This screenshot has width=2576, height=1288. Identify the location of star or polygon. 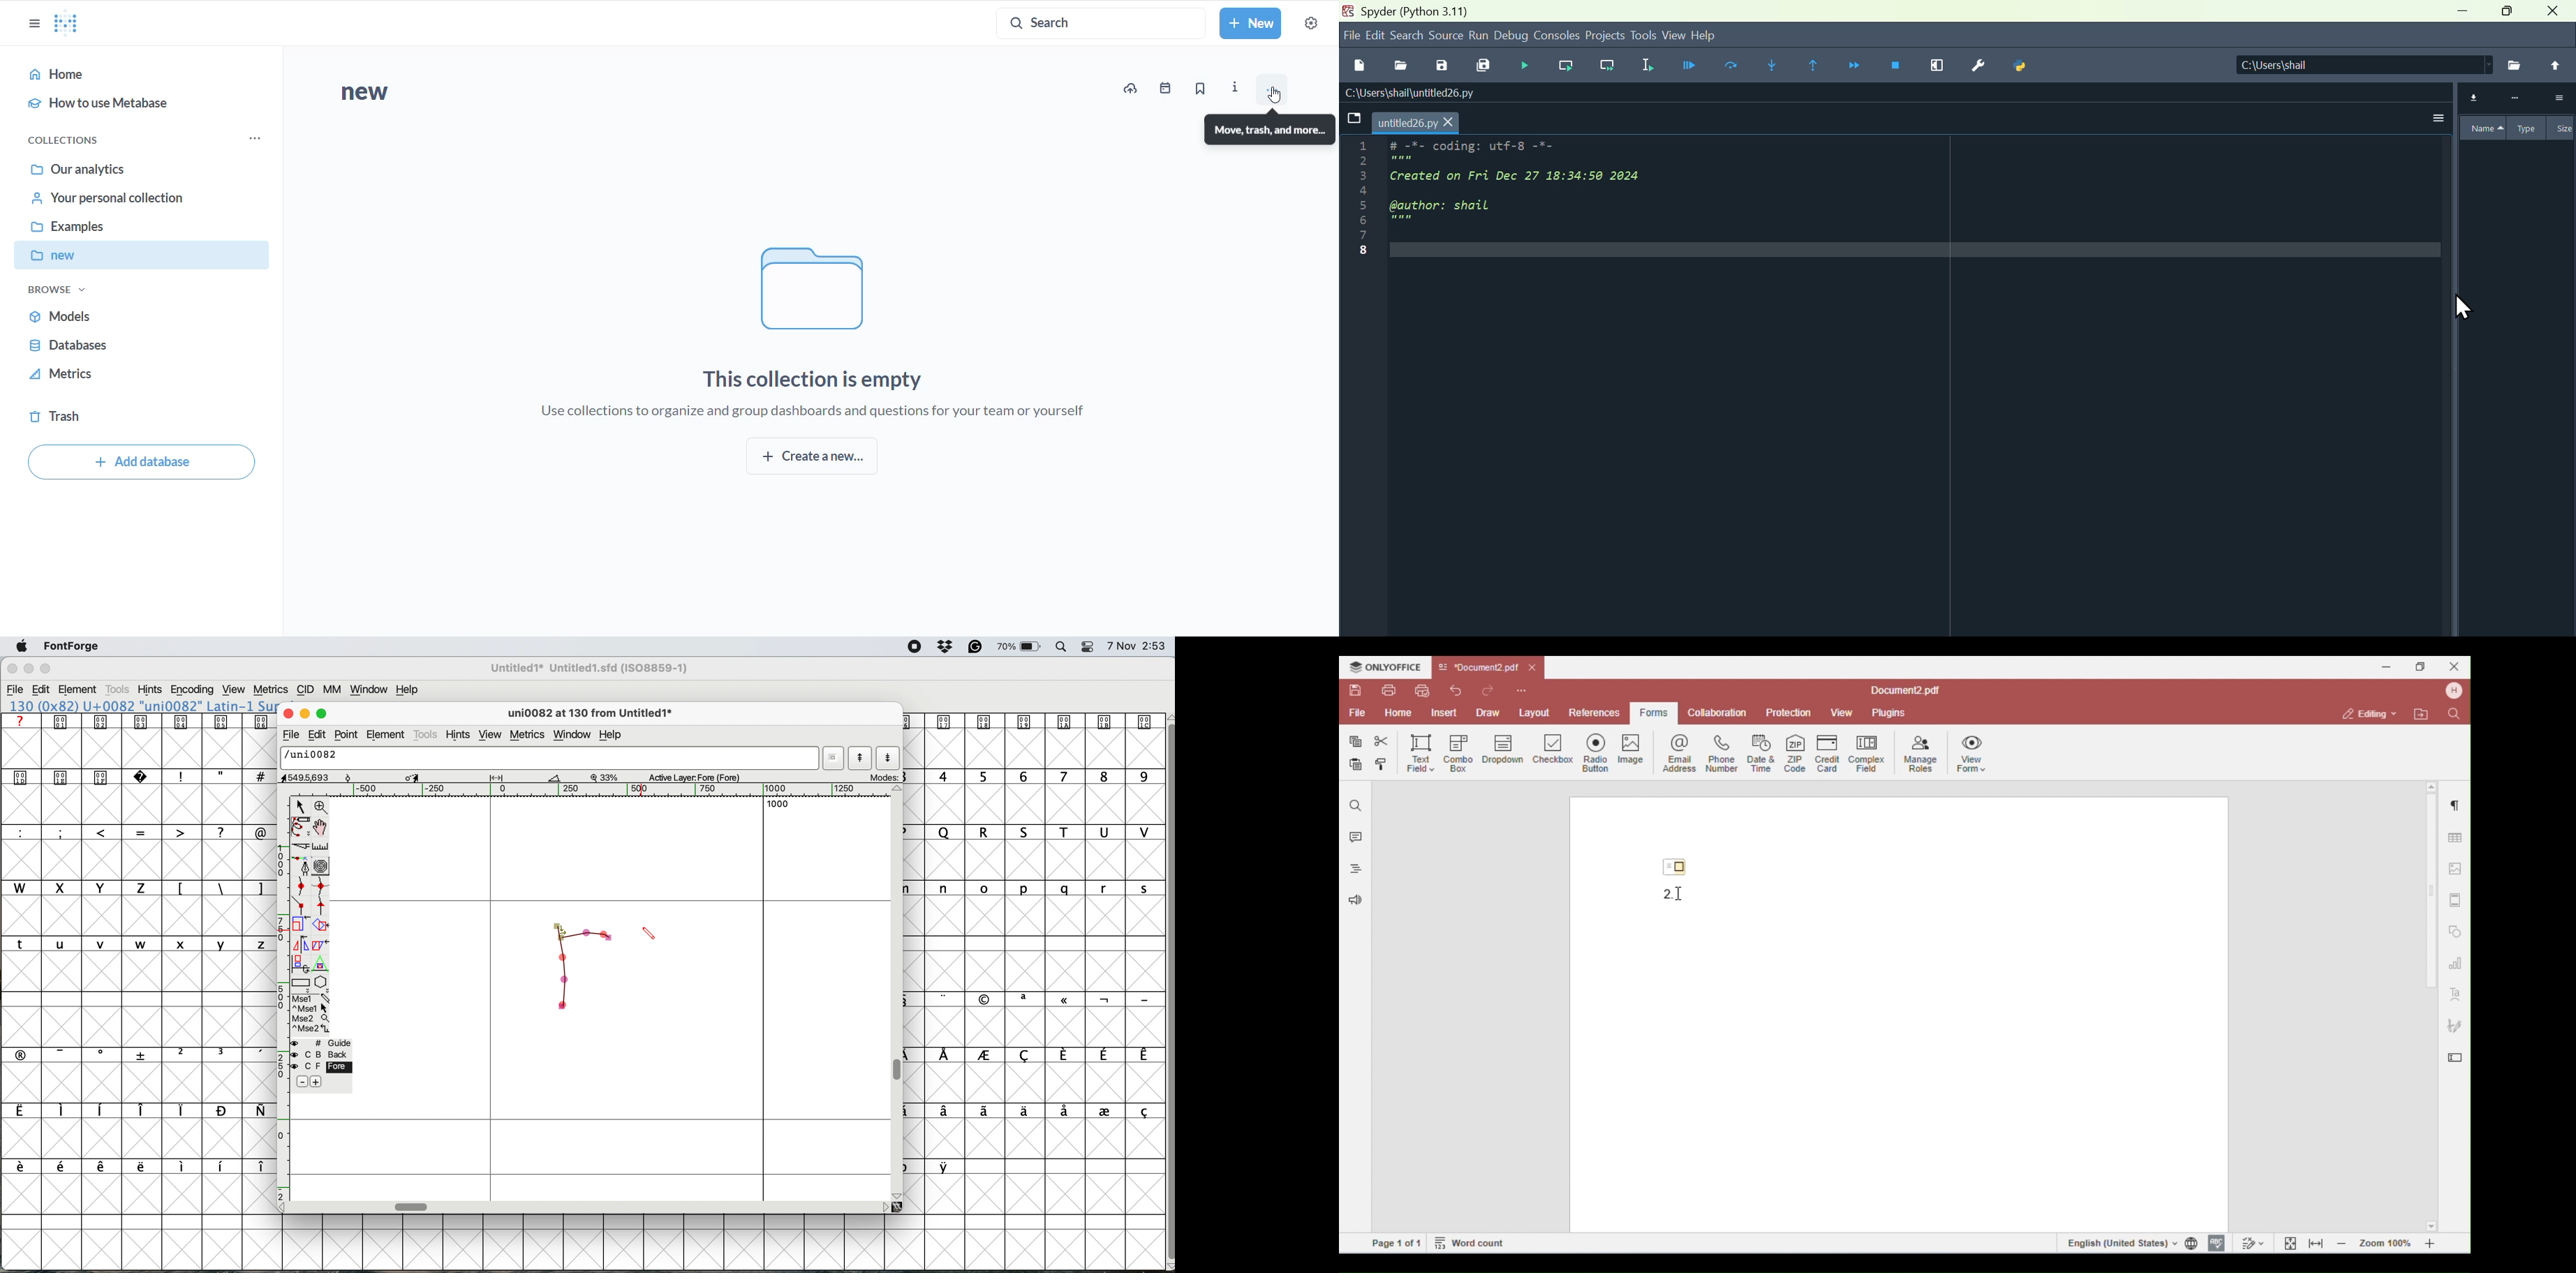
(321, 984).